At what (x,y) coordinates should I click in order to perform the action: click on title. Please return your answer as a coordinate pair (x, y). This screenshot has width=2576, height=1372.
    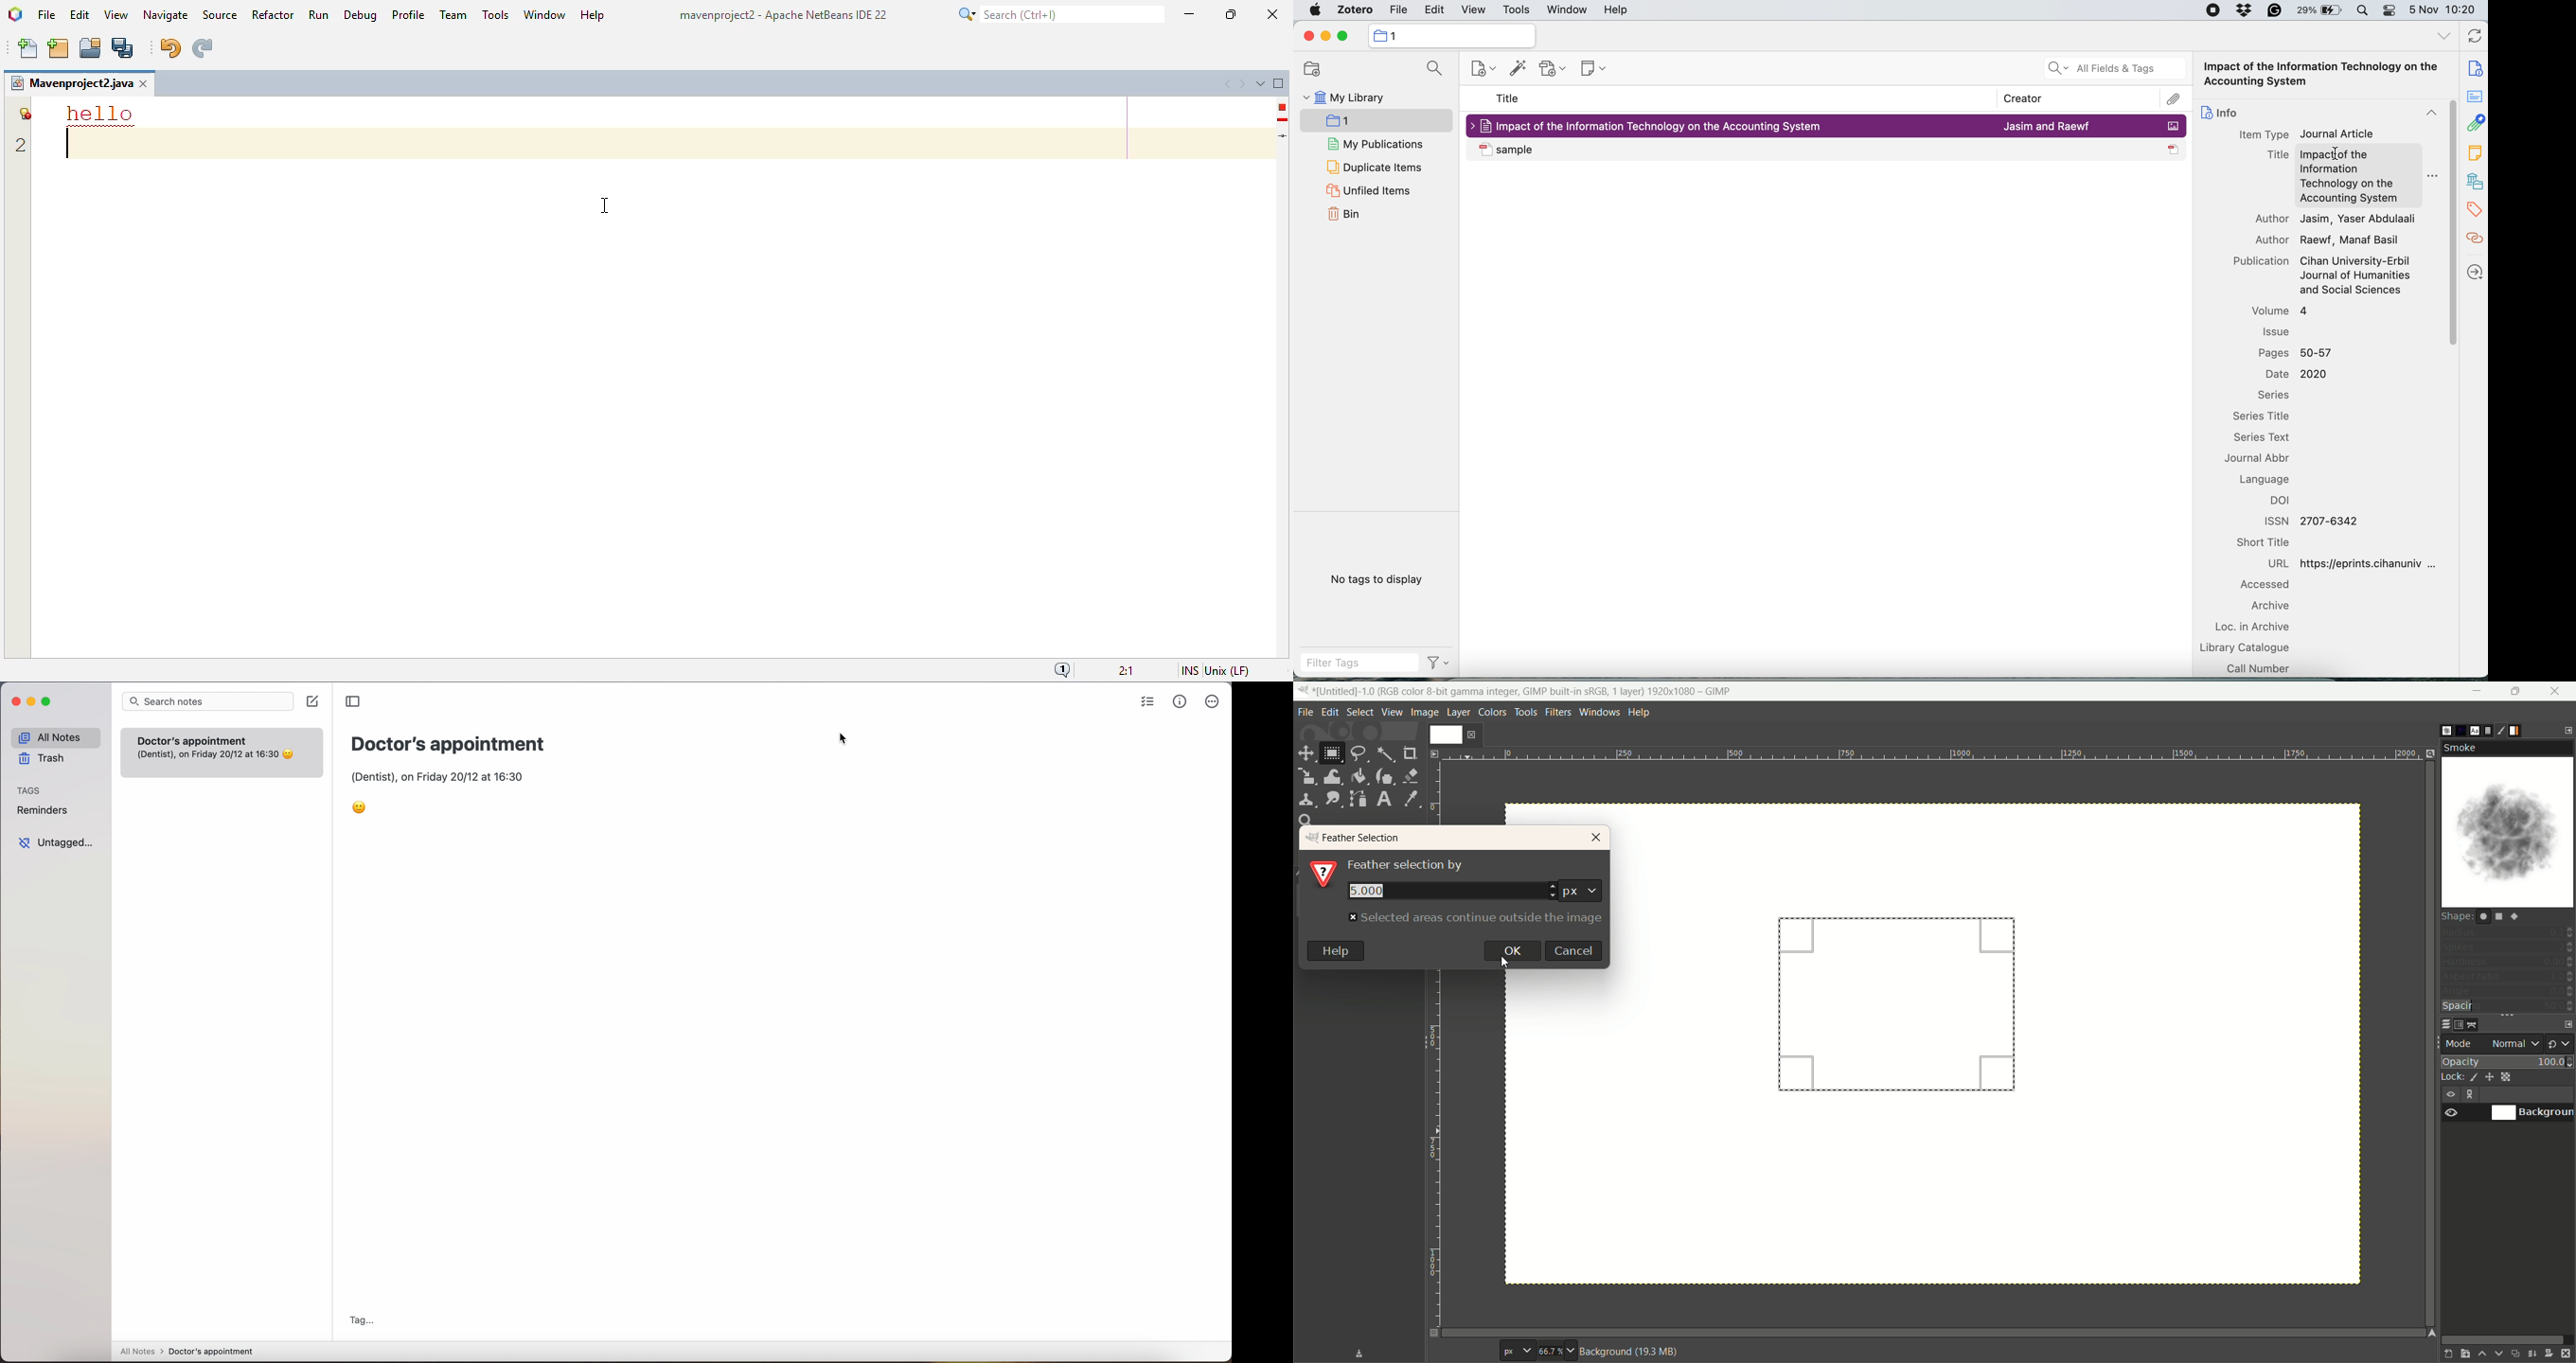
    Looking at the image, I should click on (1524, 691).